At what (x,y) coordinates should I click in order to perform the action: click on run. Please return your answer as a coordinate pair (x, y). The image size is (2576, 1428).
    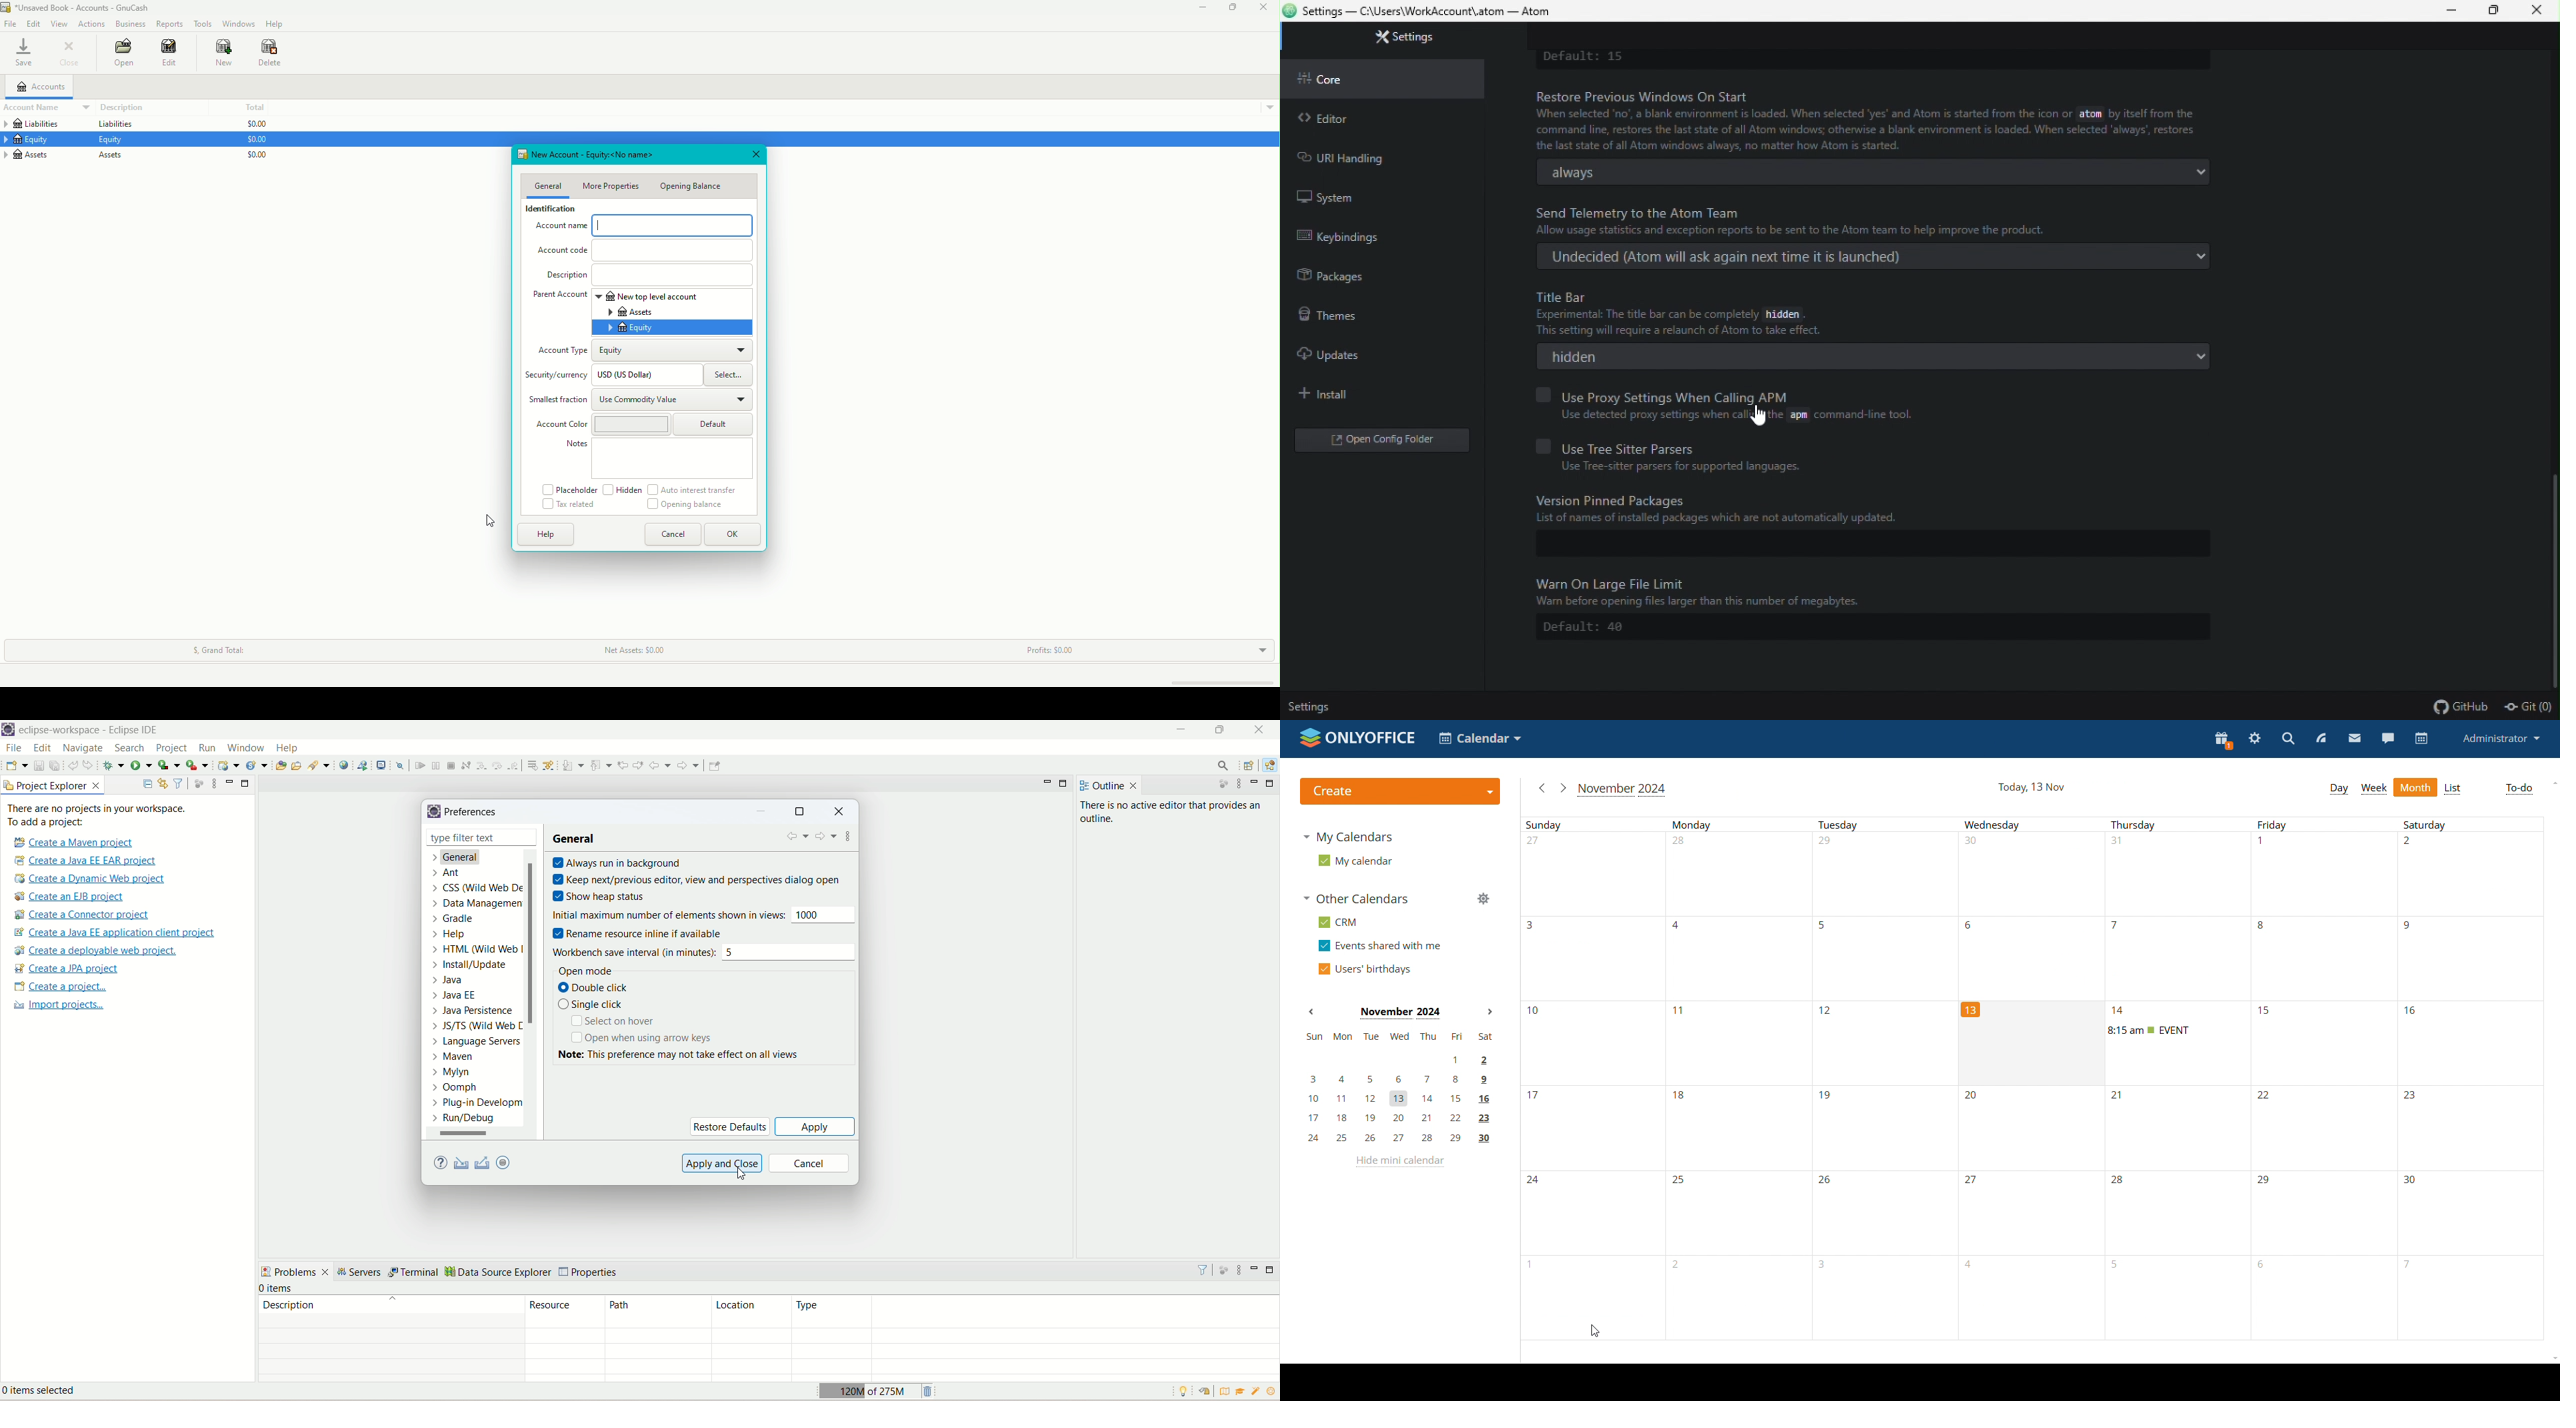
    Looking at the image, I should click on (141, 764).